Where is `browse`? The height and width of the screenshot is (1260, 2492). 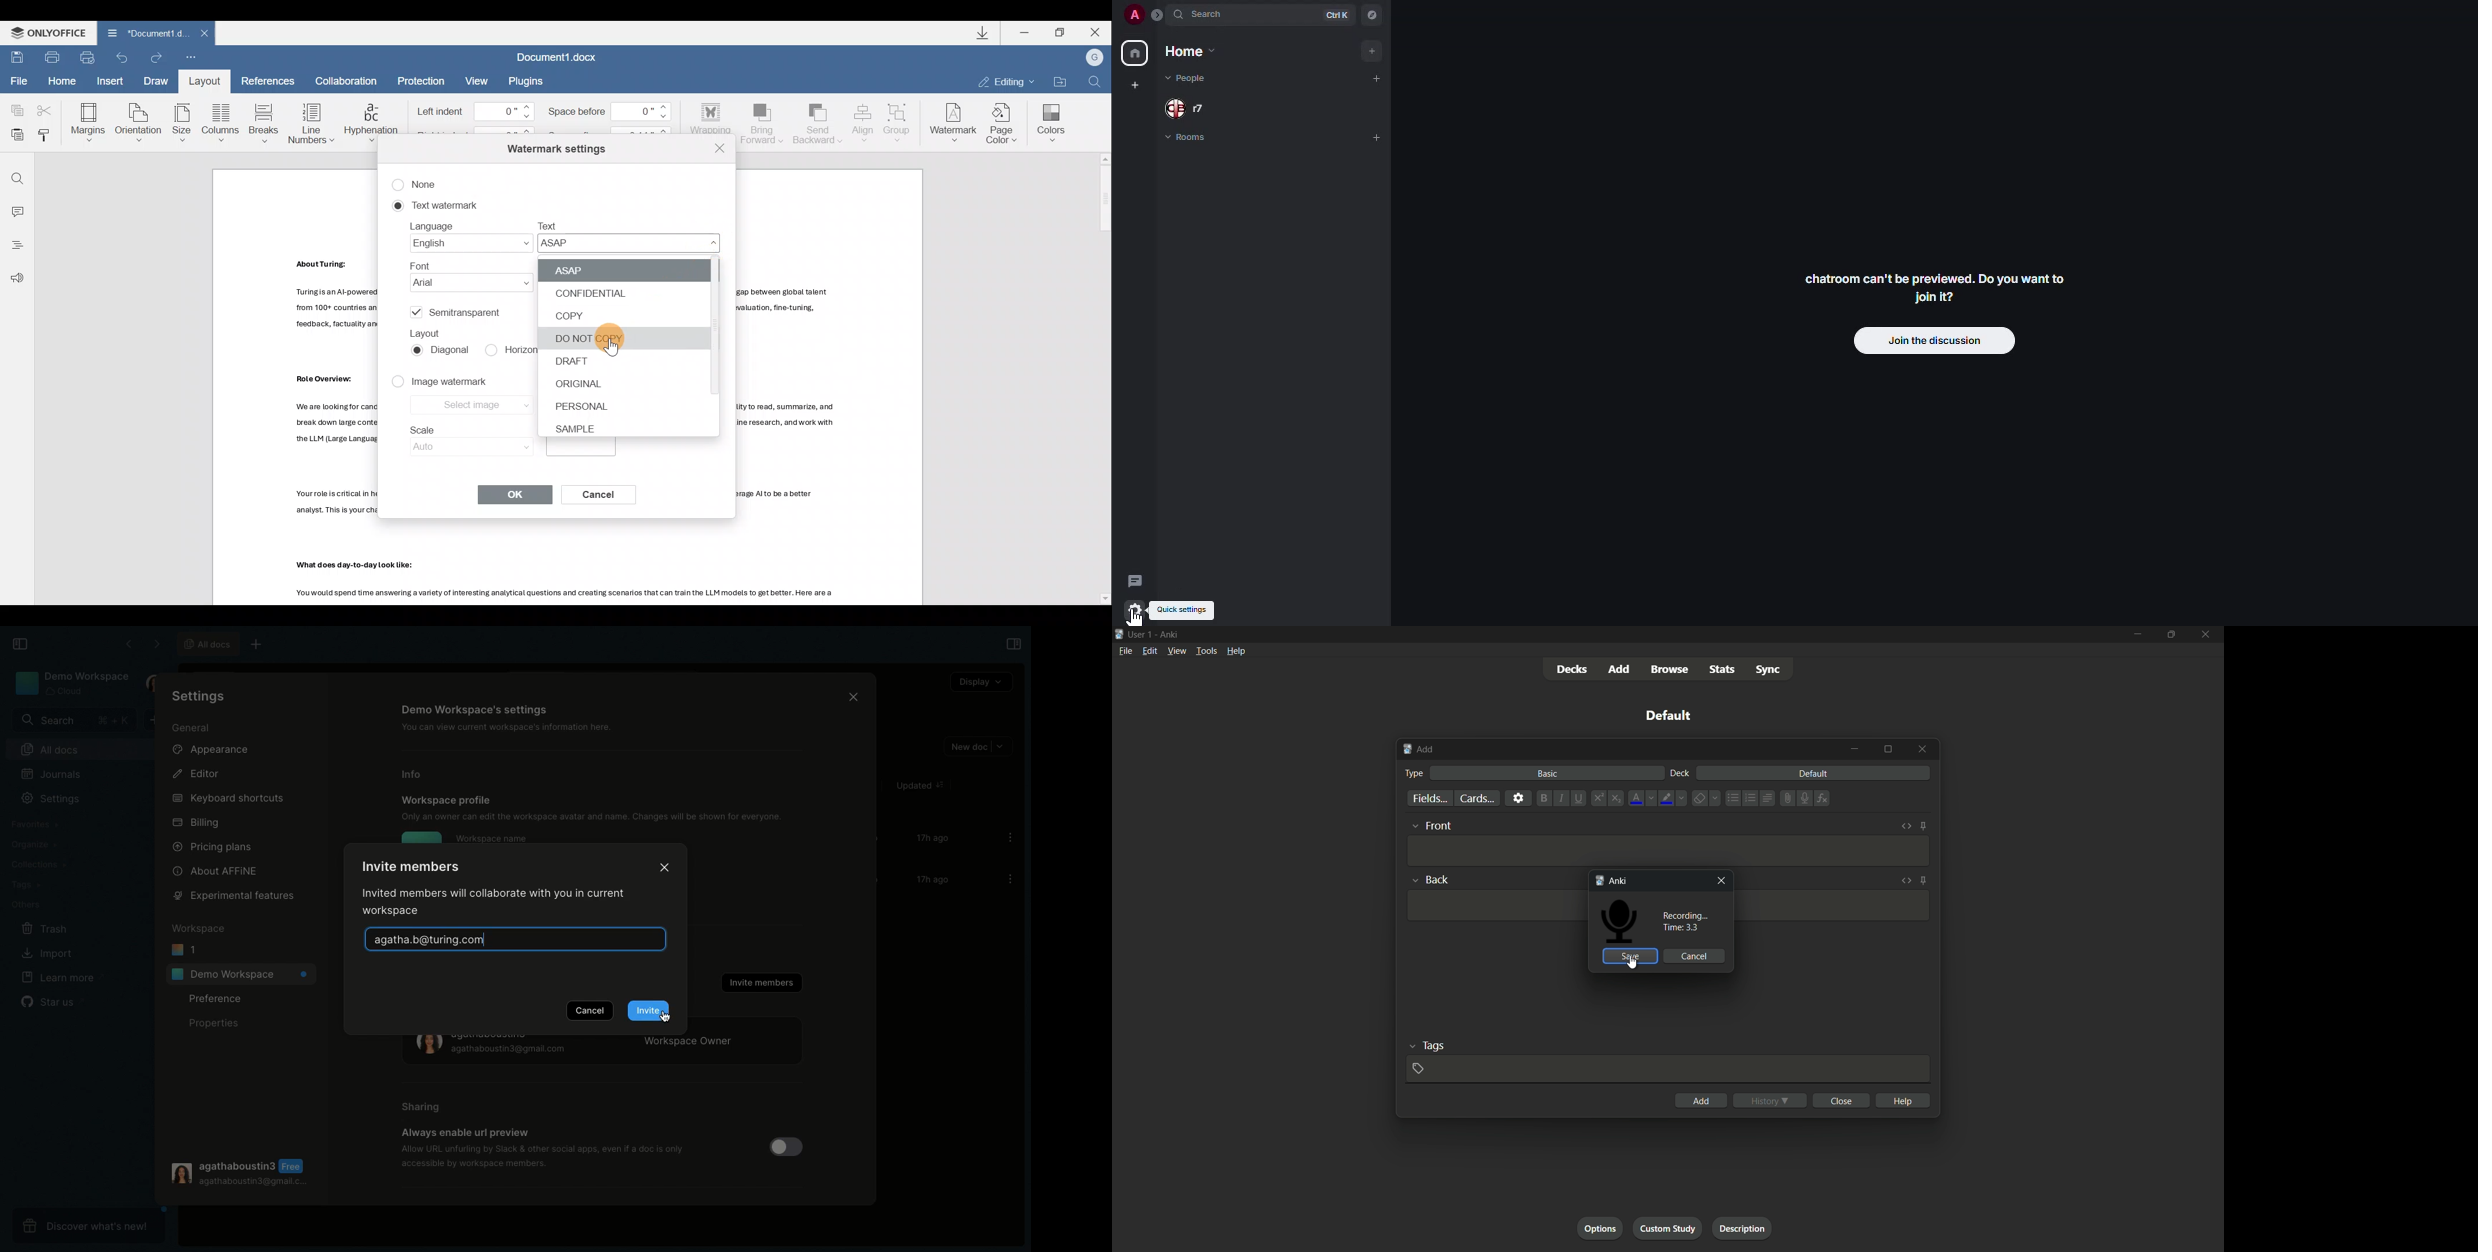
browse is located at coordinates (1673, 669).